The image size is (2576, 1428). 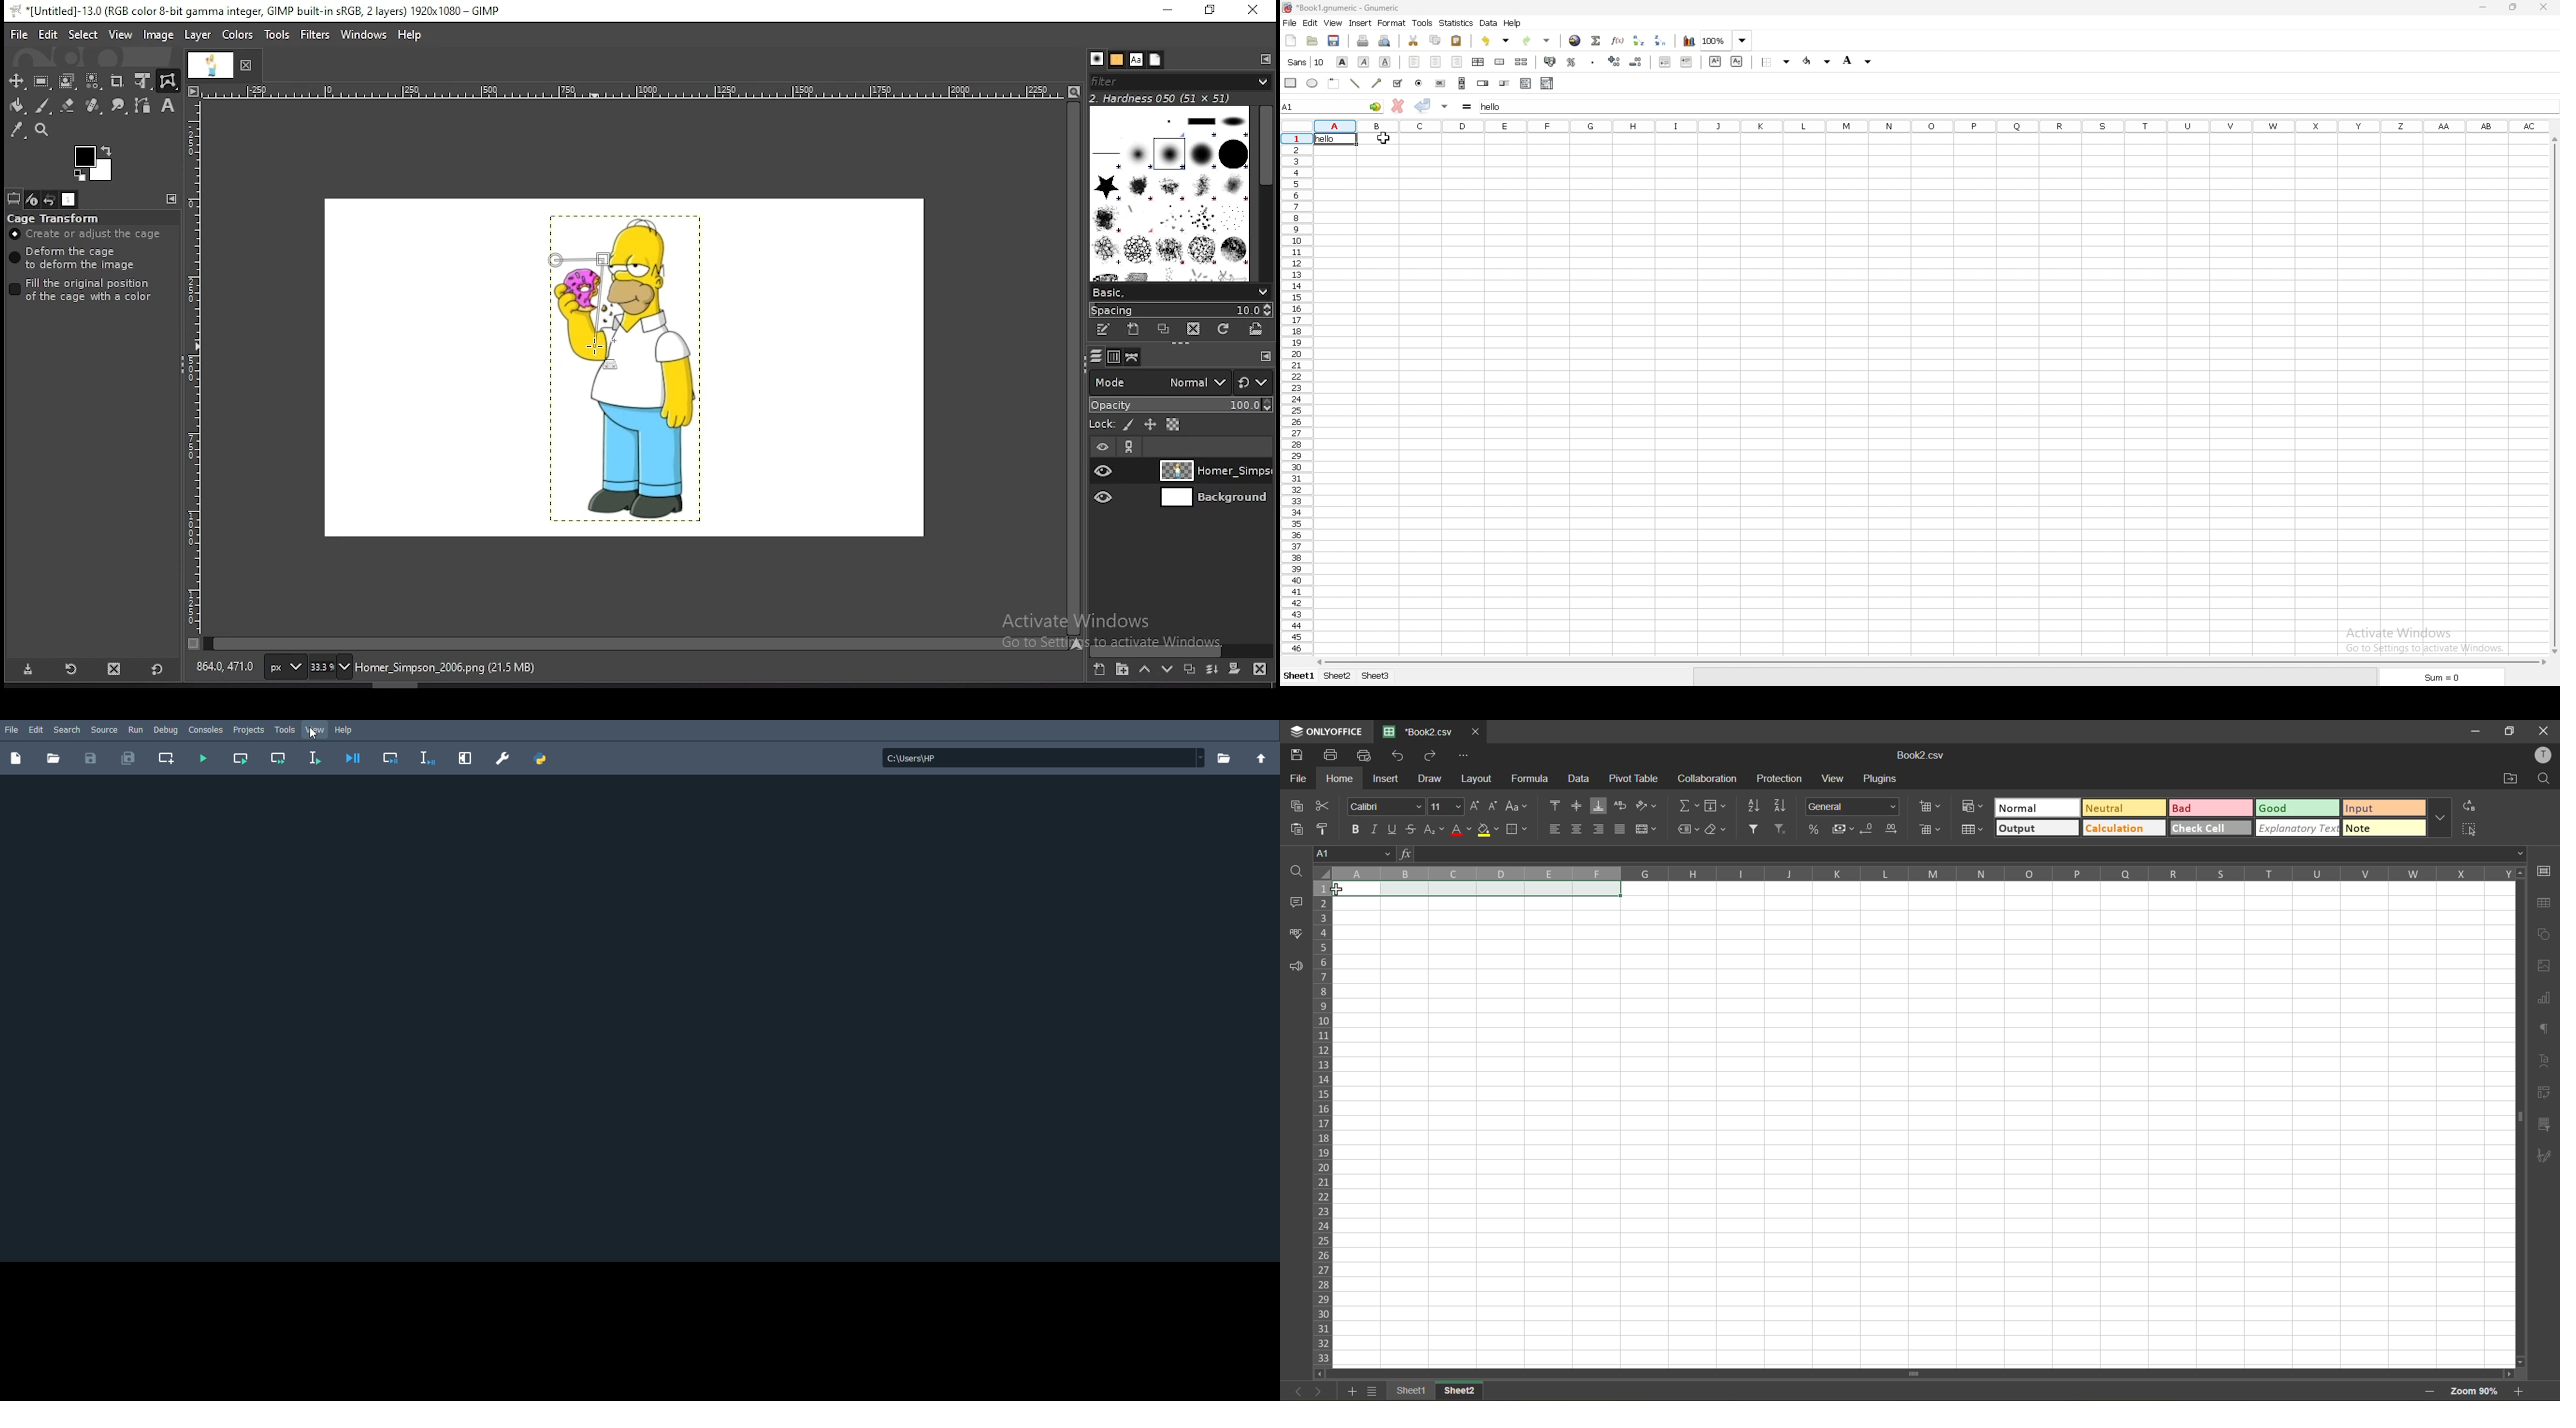 I want to click on create a new layer, so click(x=1099, y=670).